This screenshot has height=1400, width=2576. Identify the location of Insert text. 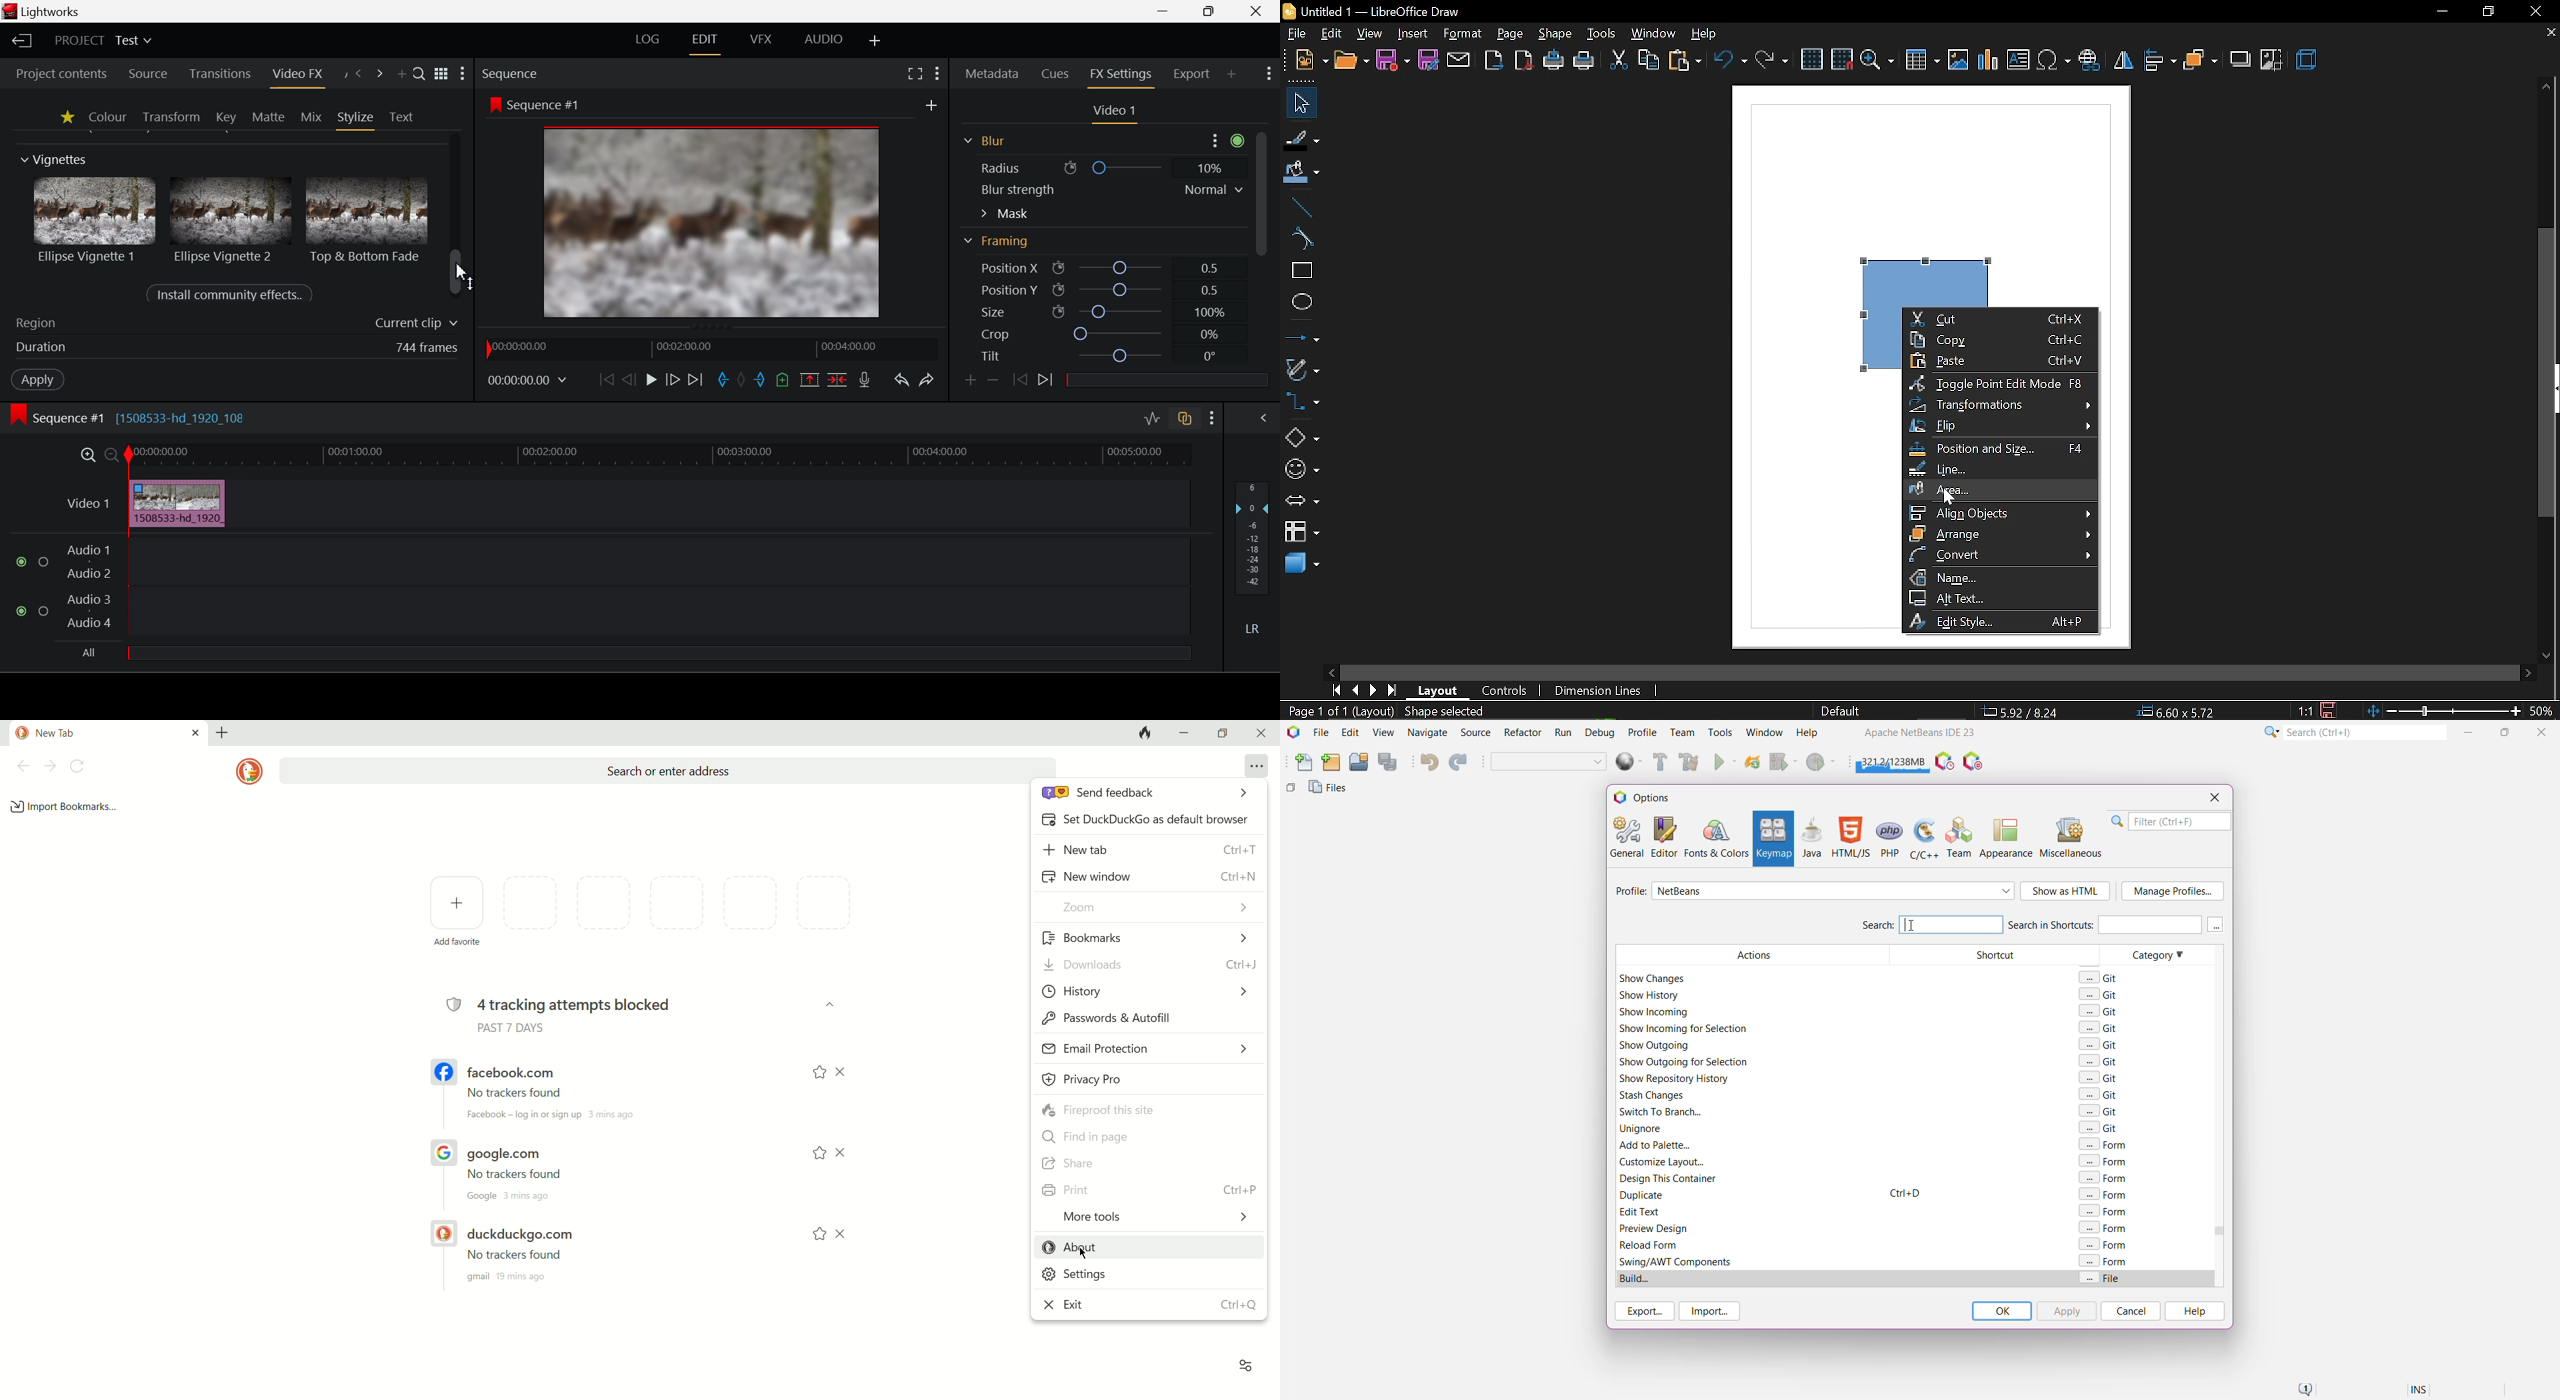
(2018, 61).